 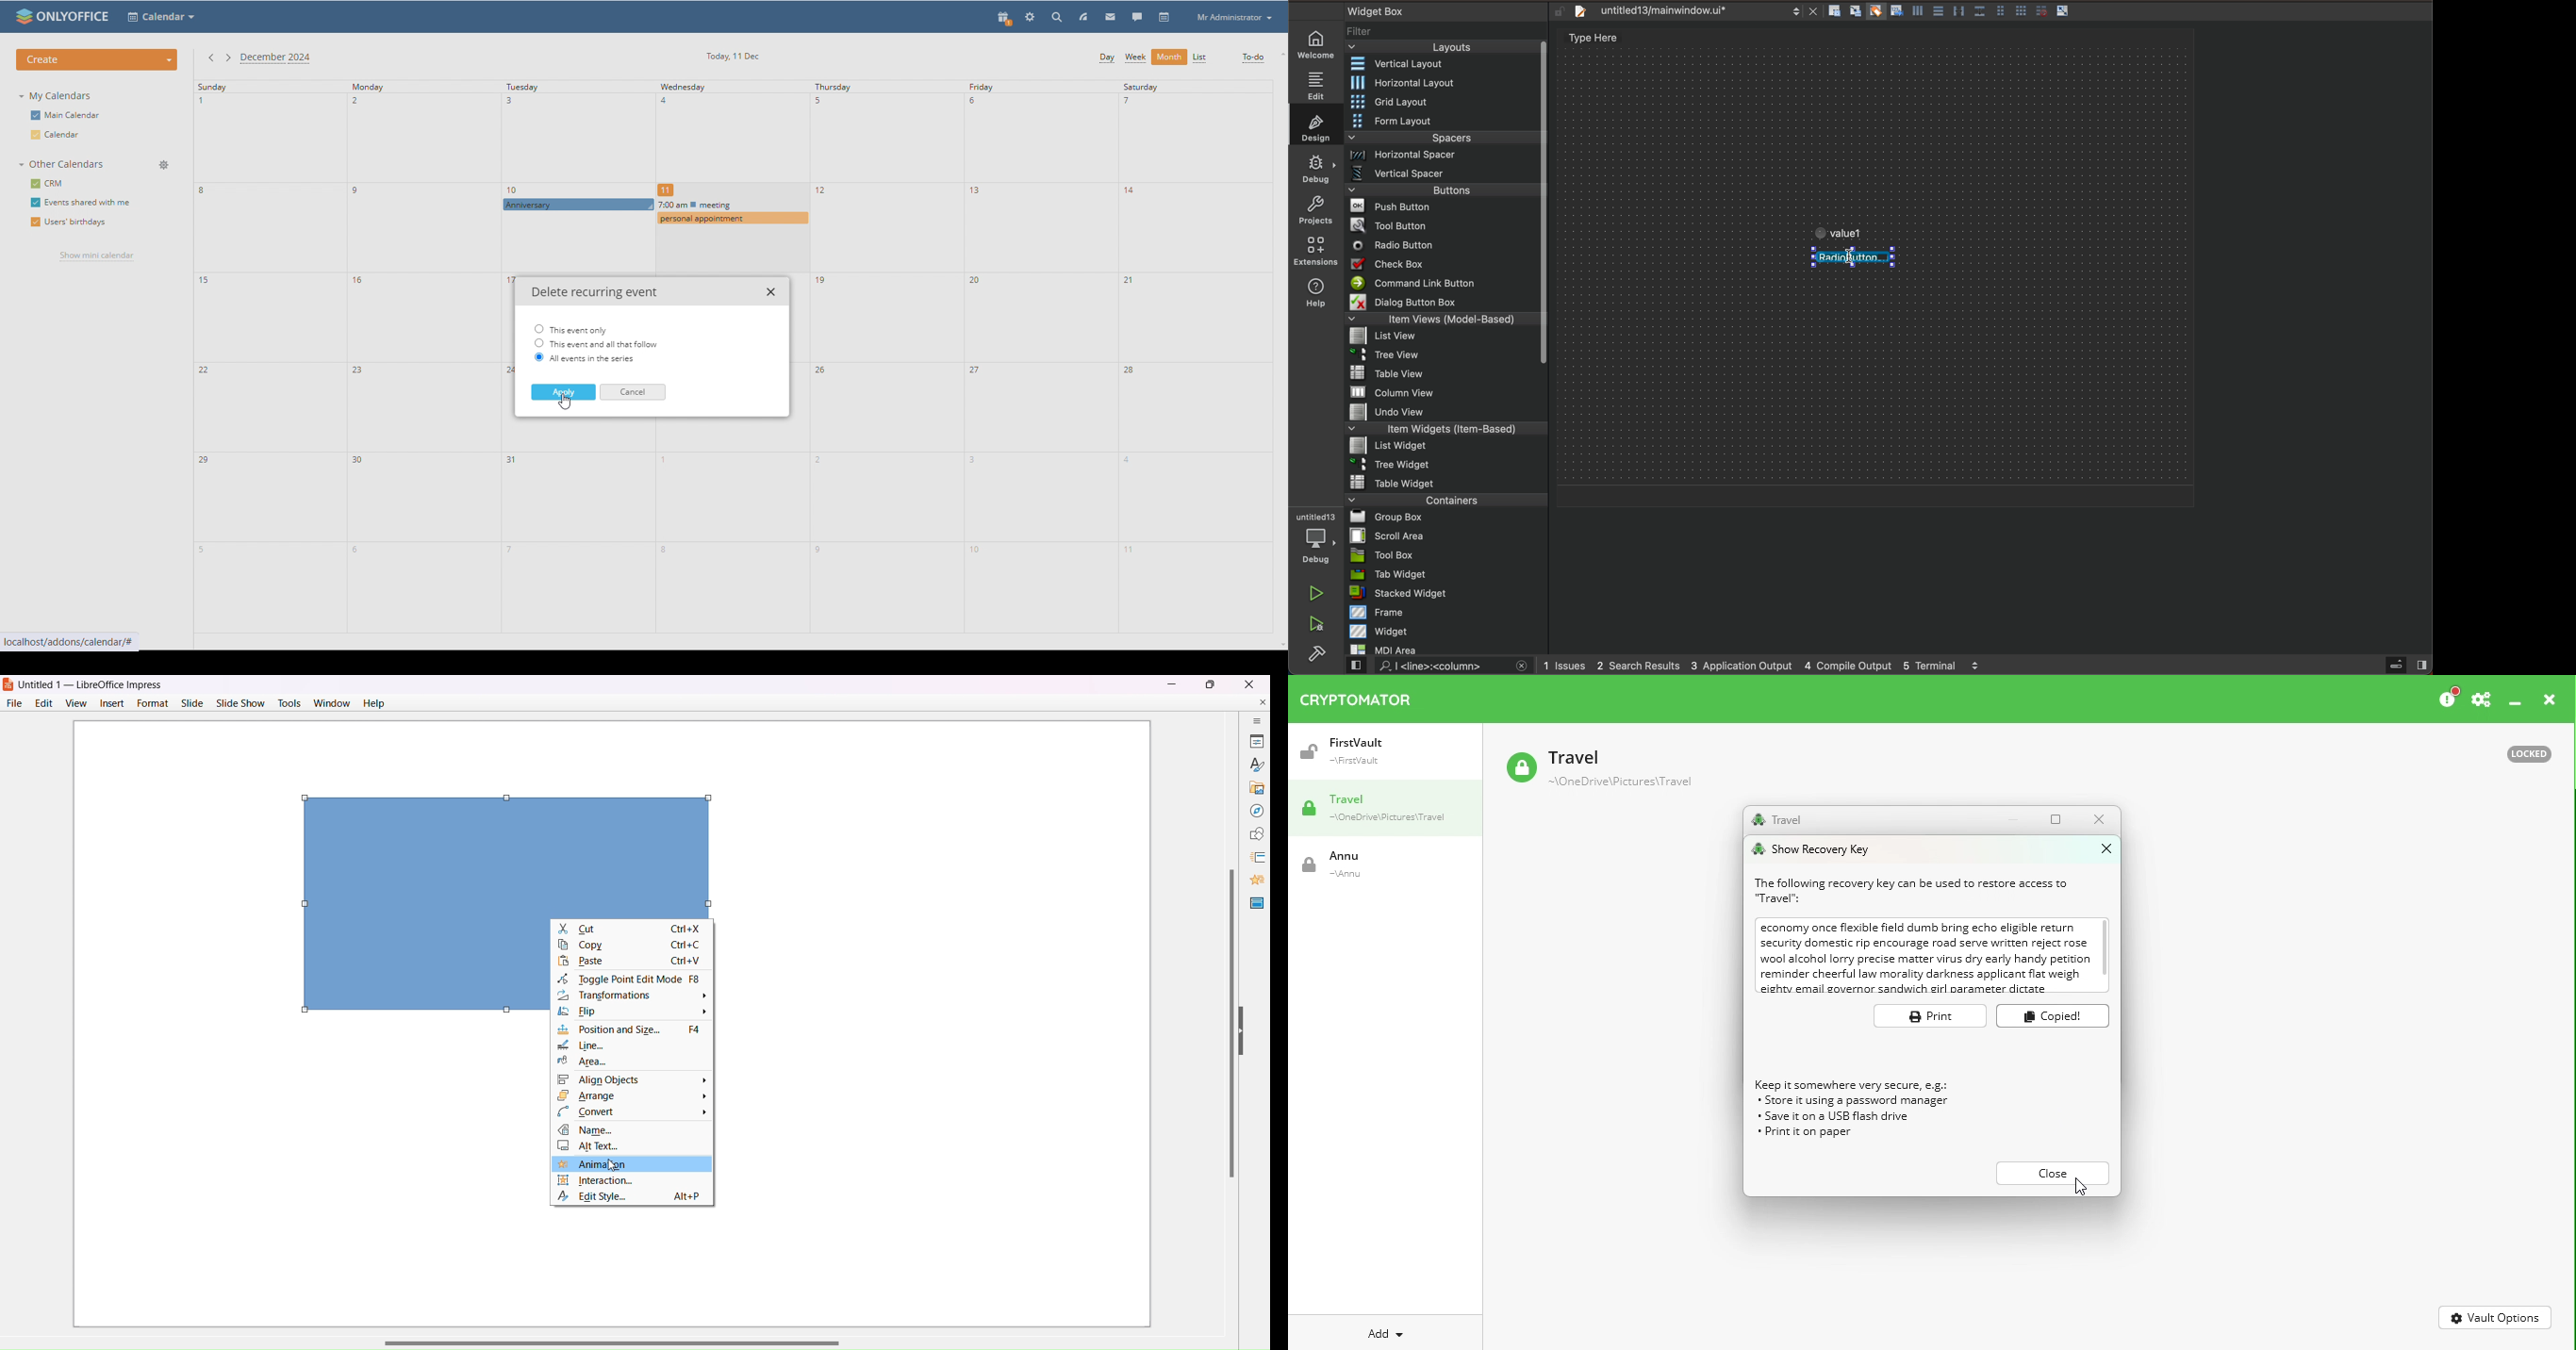 I want to click on undo view, so click(x=1446, y=412).